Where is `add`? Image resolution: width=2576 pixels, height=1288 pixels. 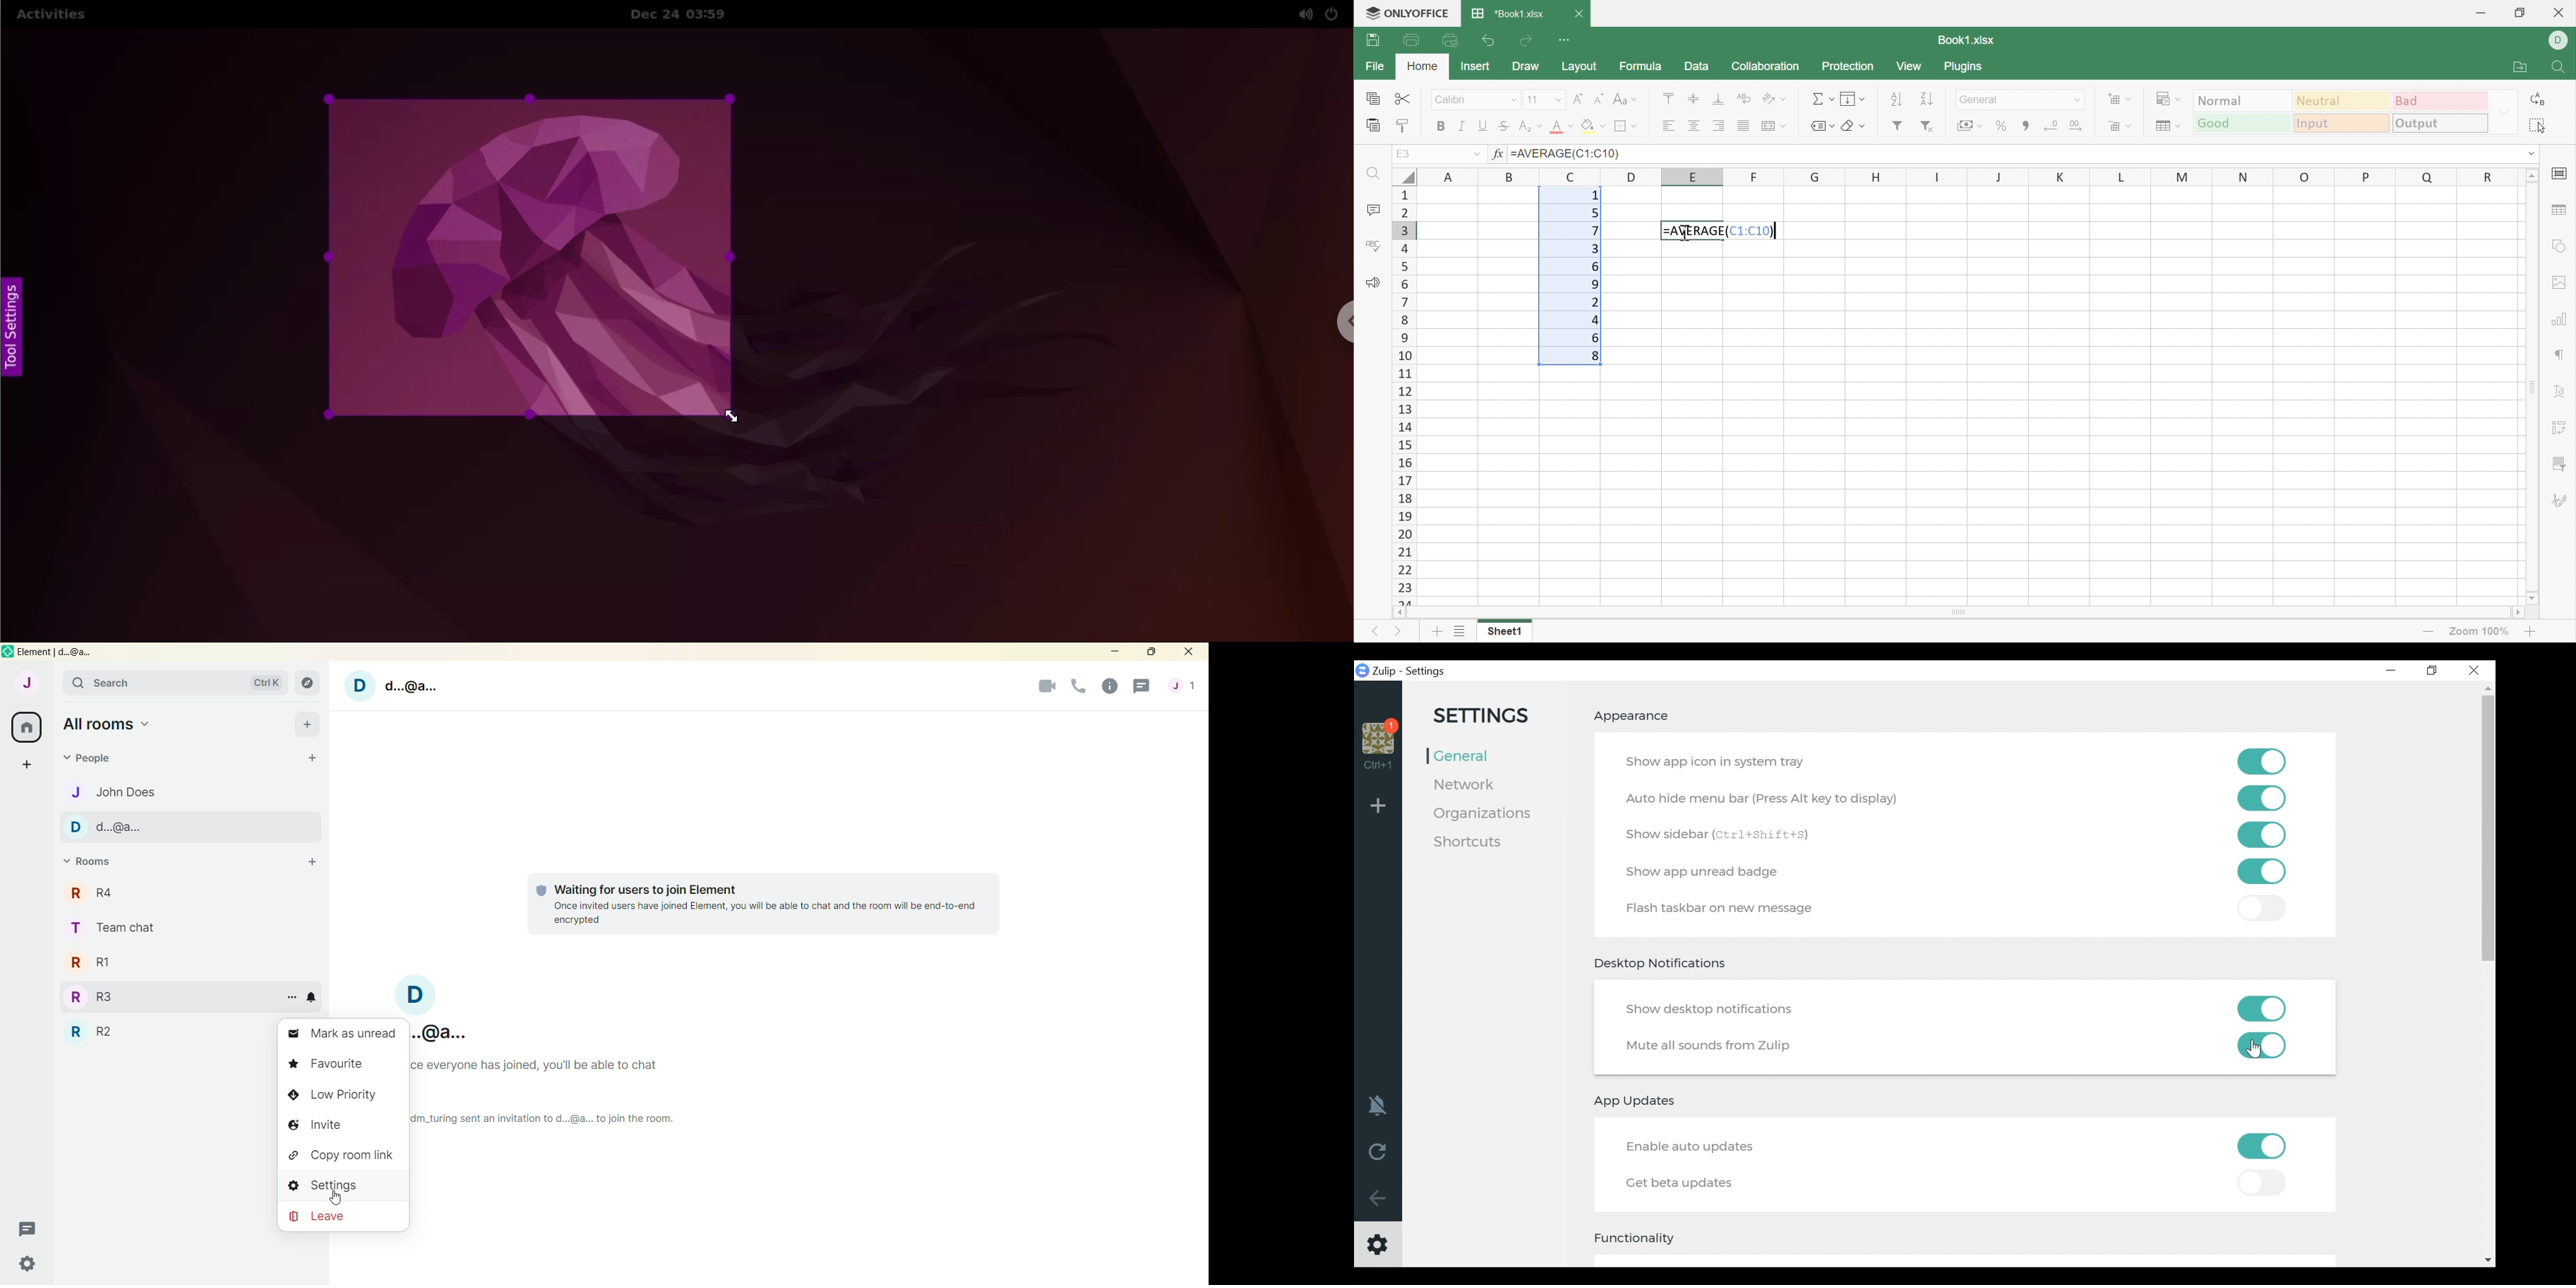 add is located at coordinates (307, 726).